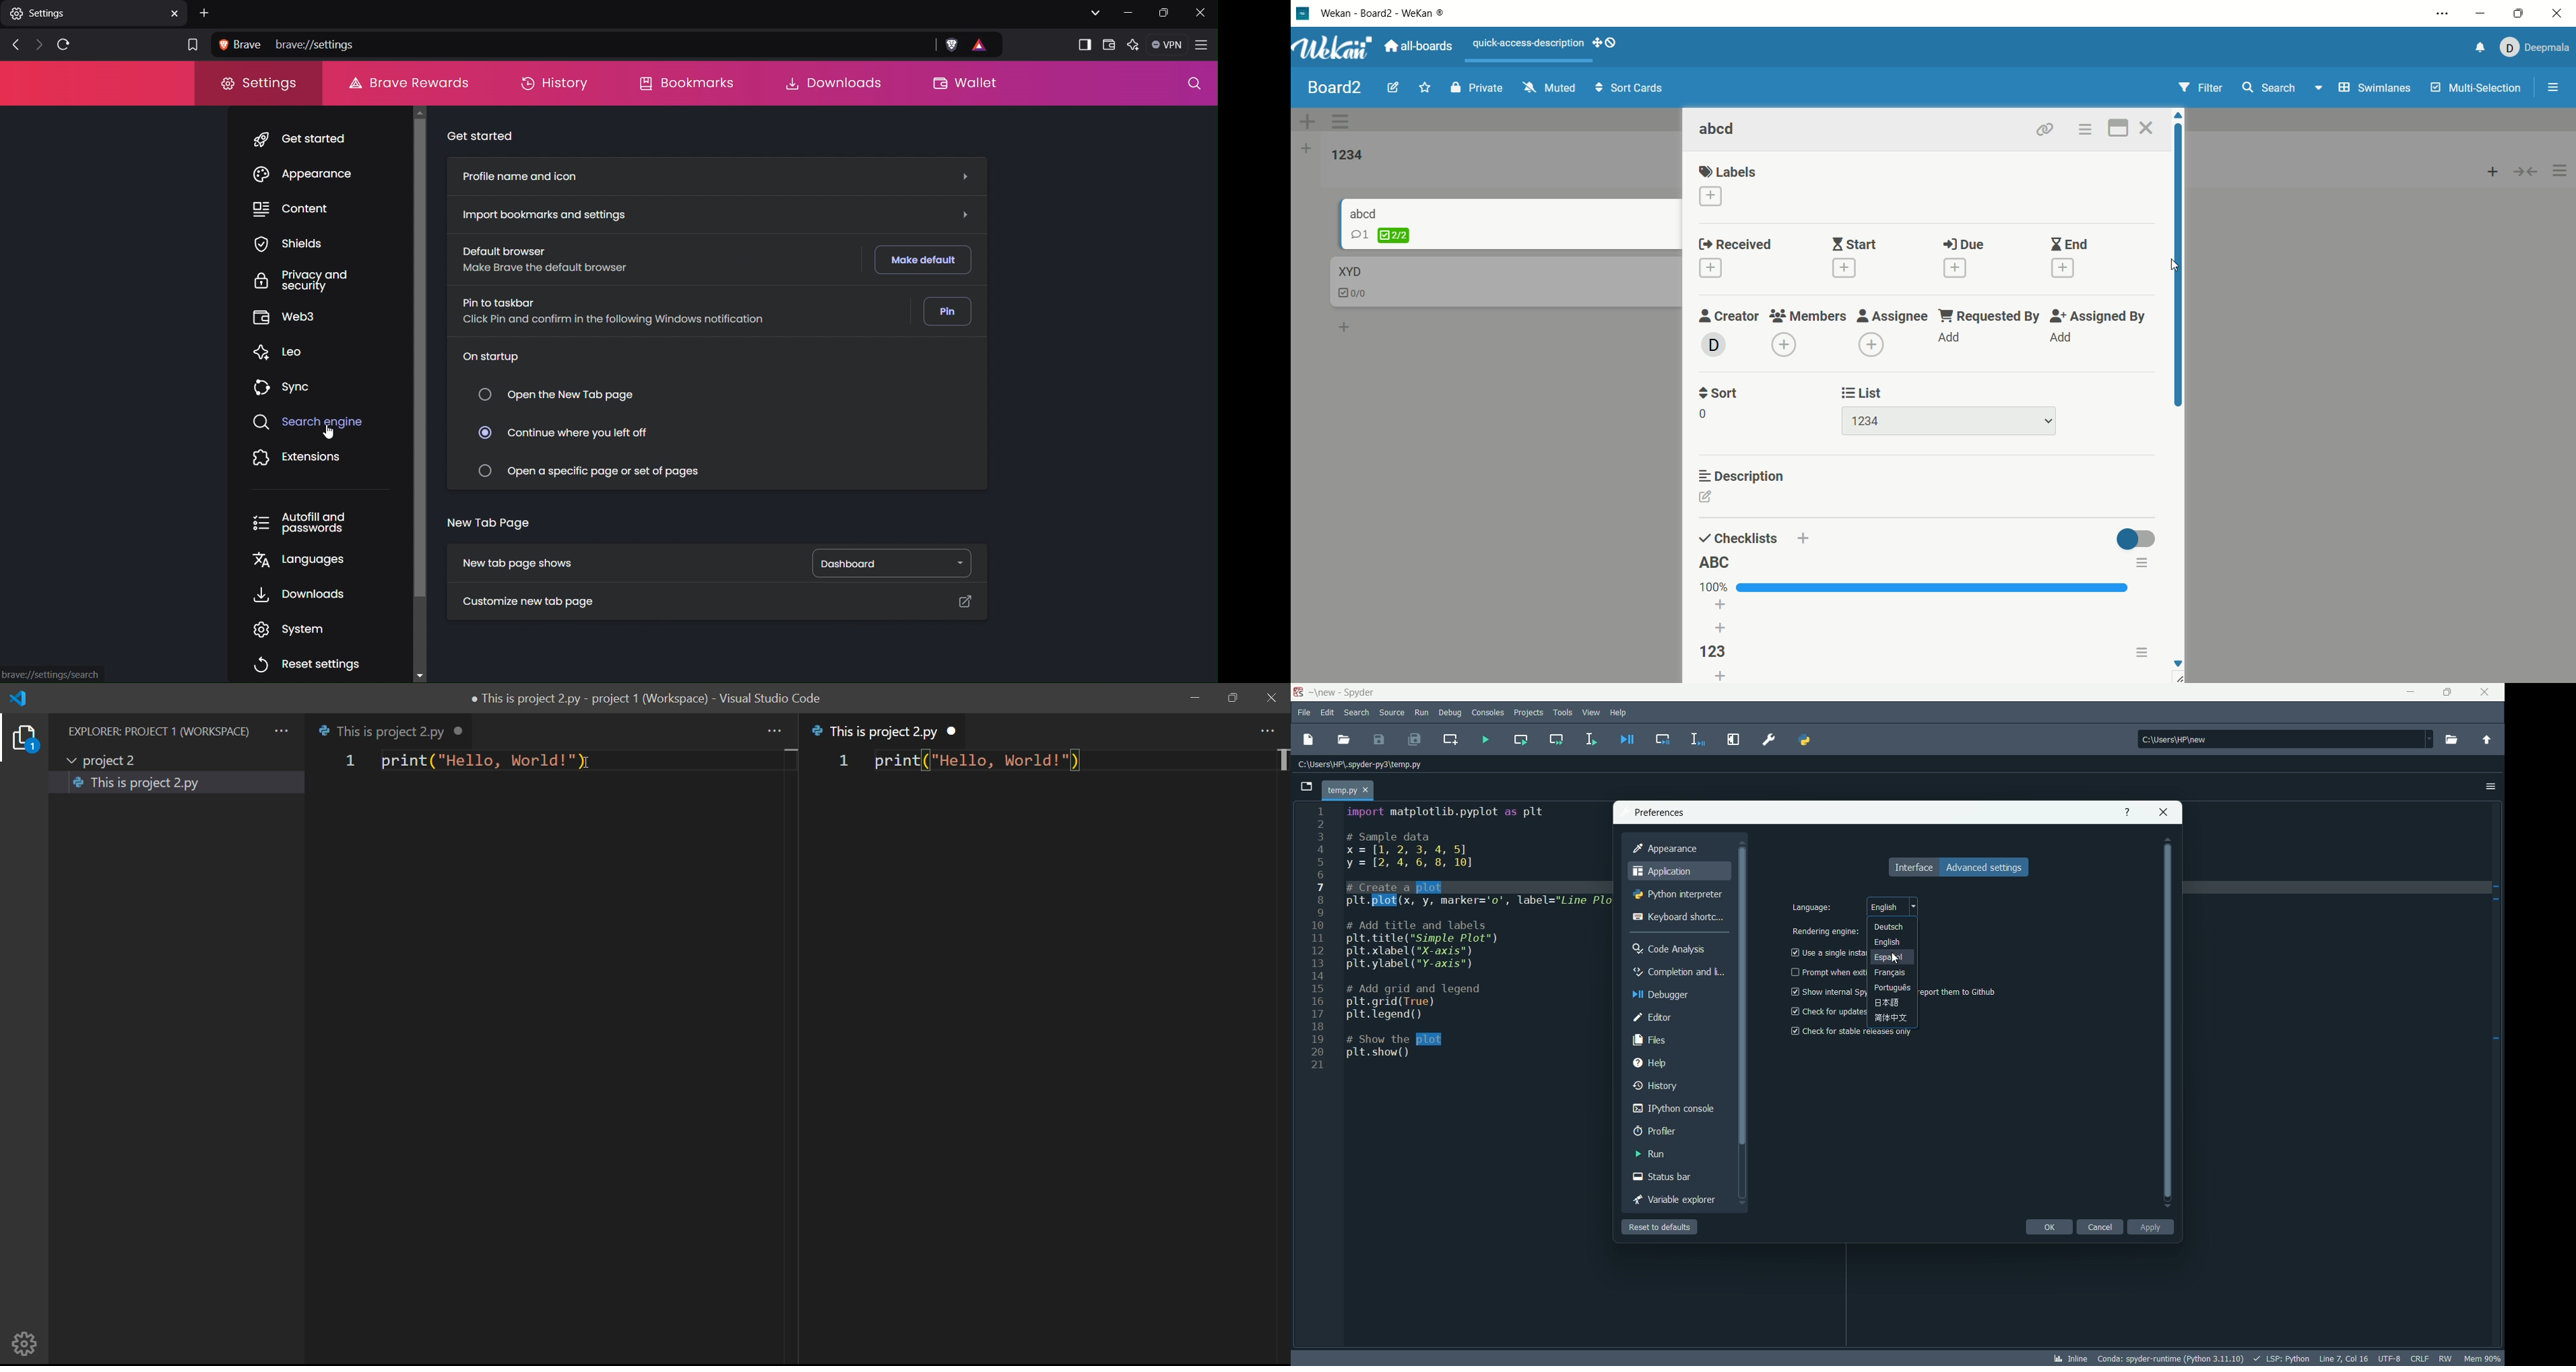 This screenshot has width=2576, height=1372. Describe the element at coordinates (2451, 739) in the screenshot. I see `browse directory` at that location.